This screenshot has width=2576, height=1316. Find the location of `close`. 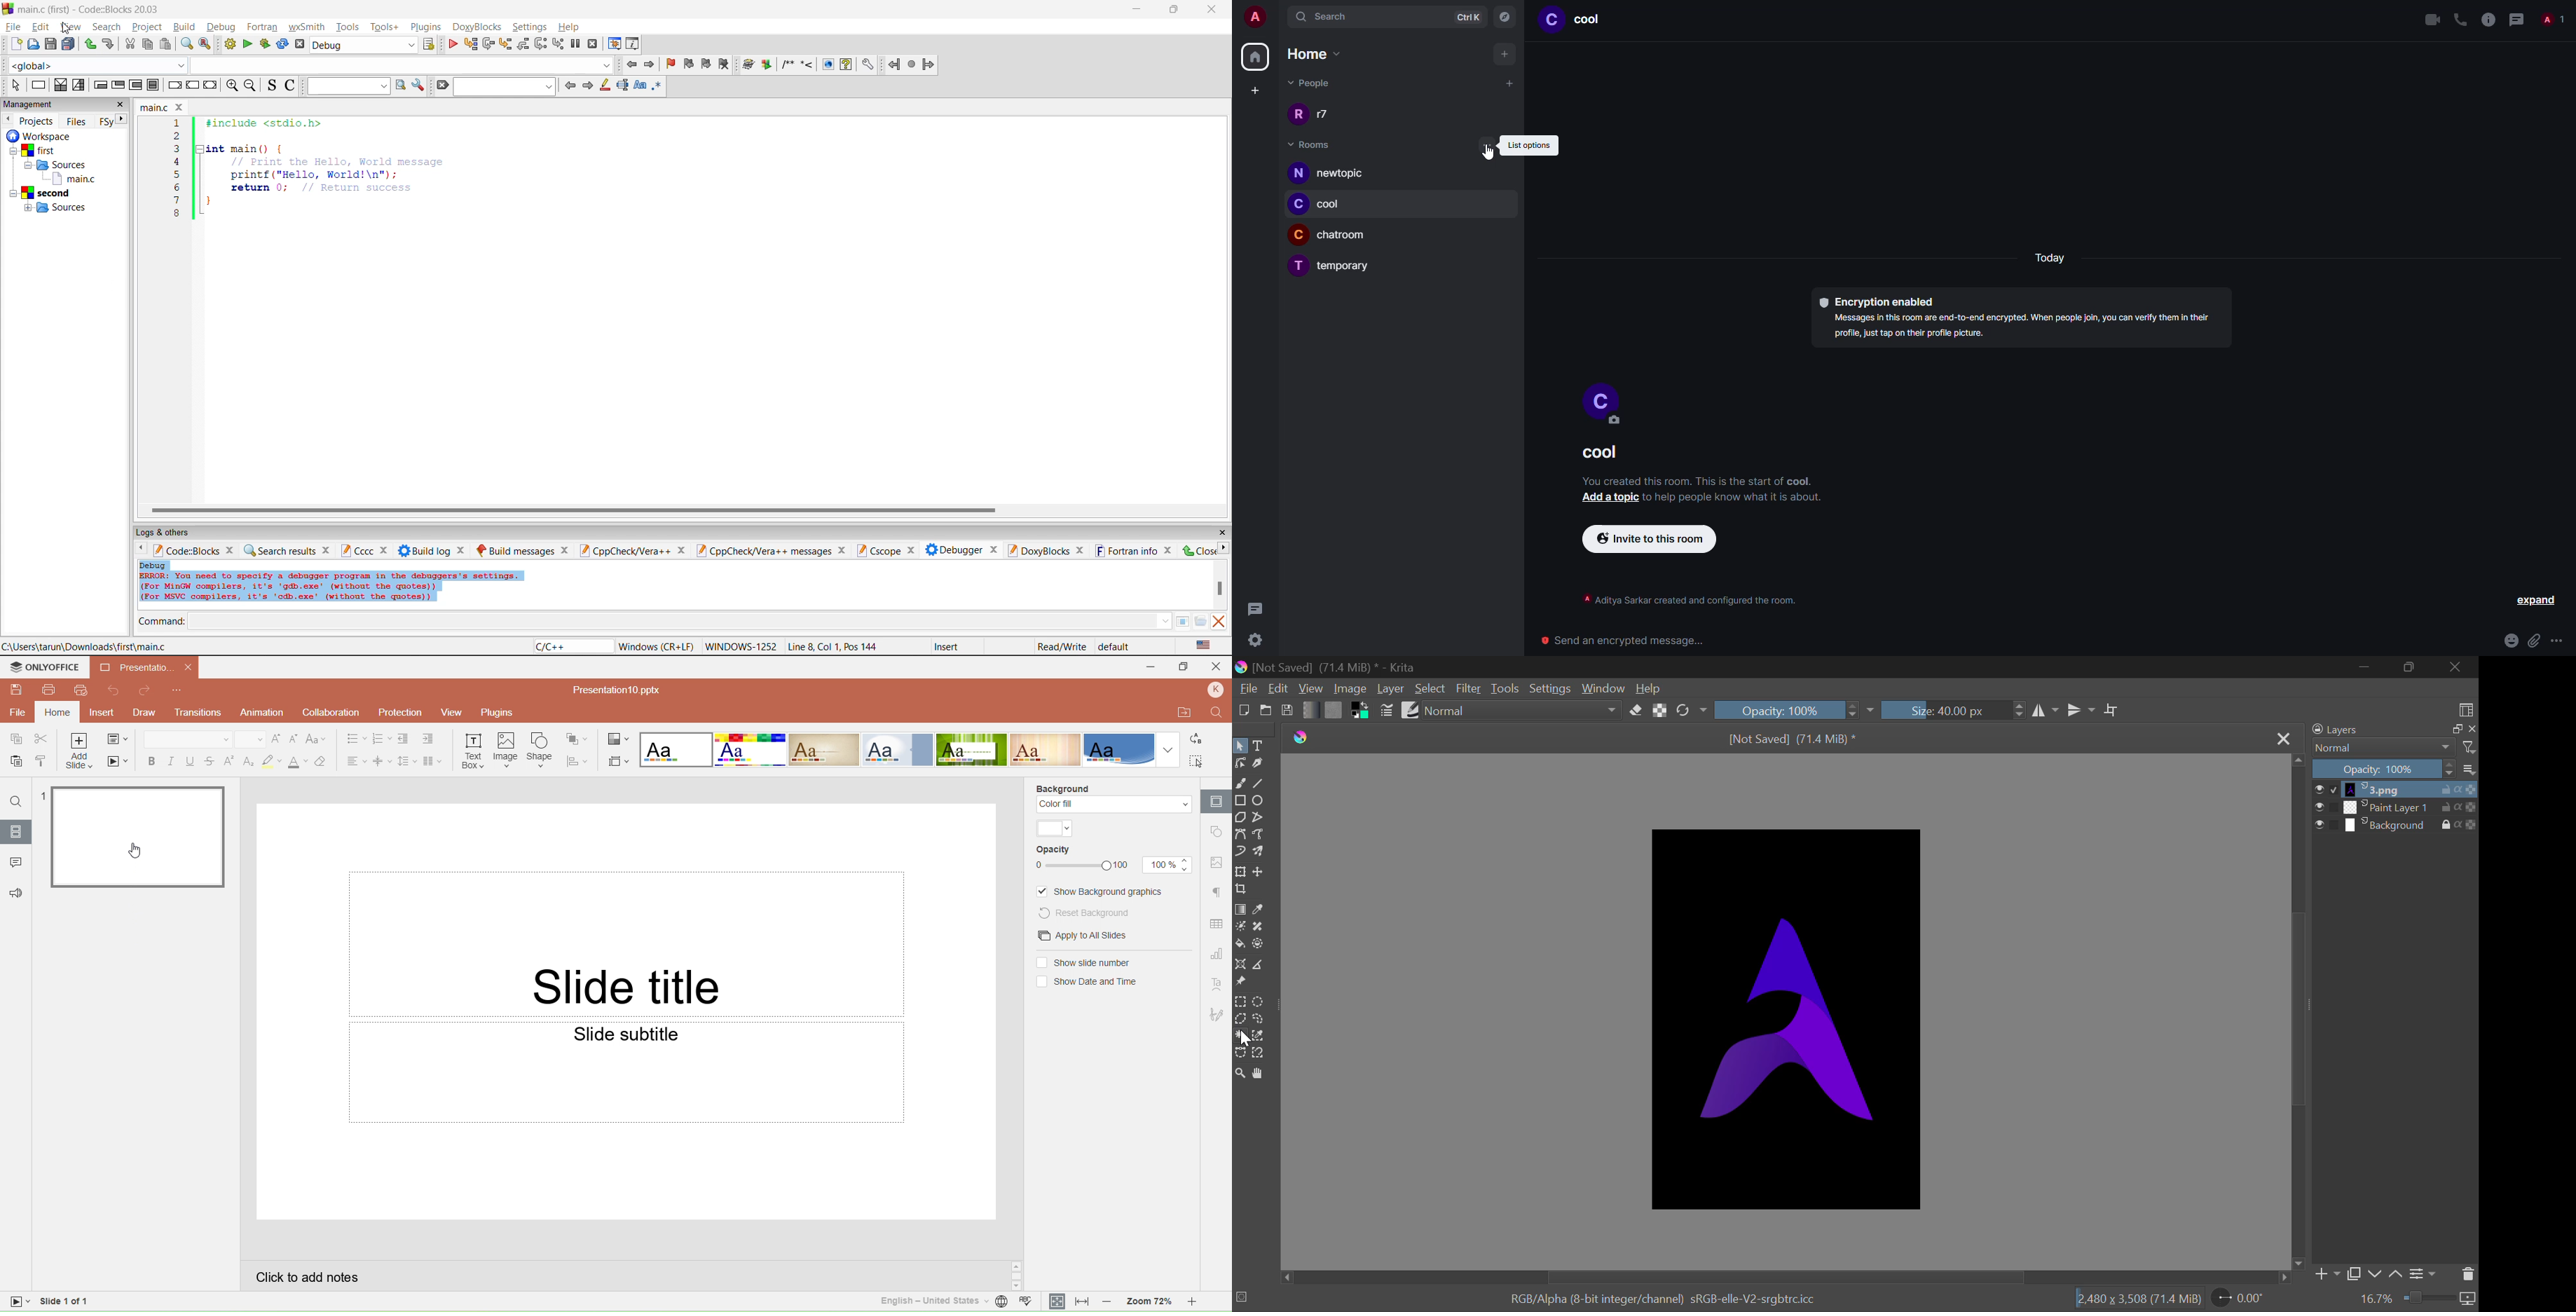

close is located at coordinates (122, 105).